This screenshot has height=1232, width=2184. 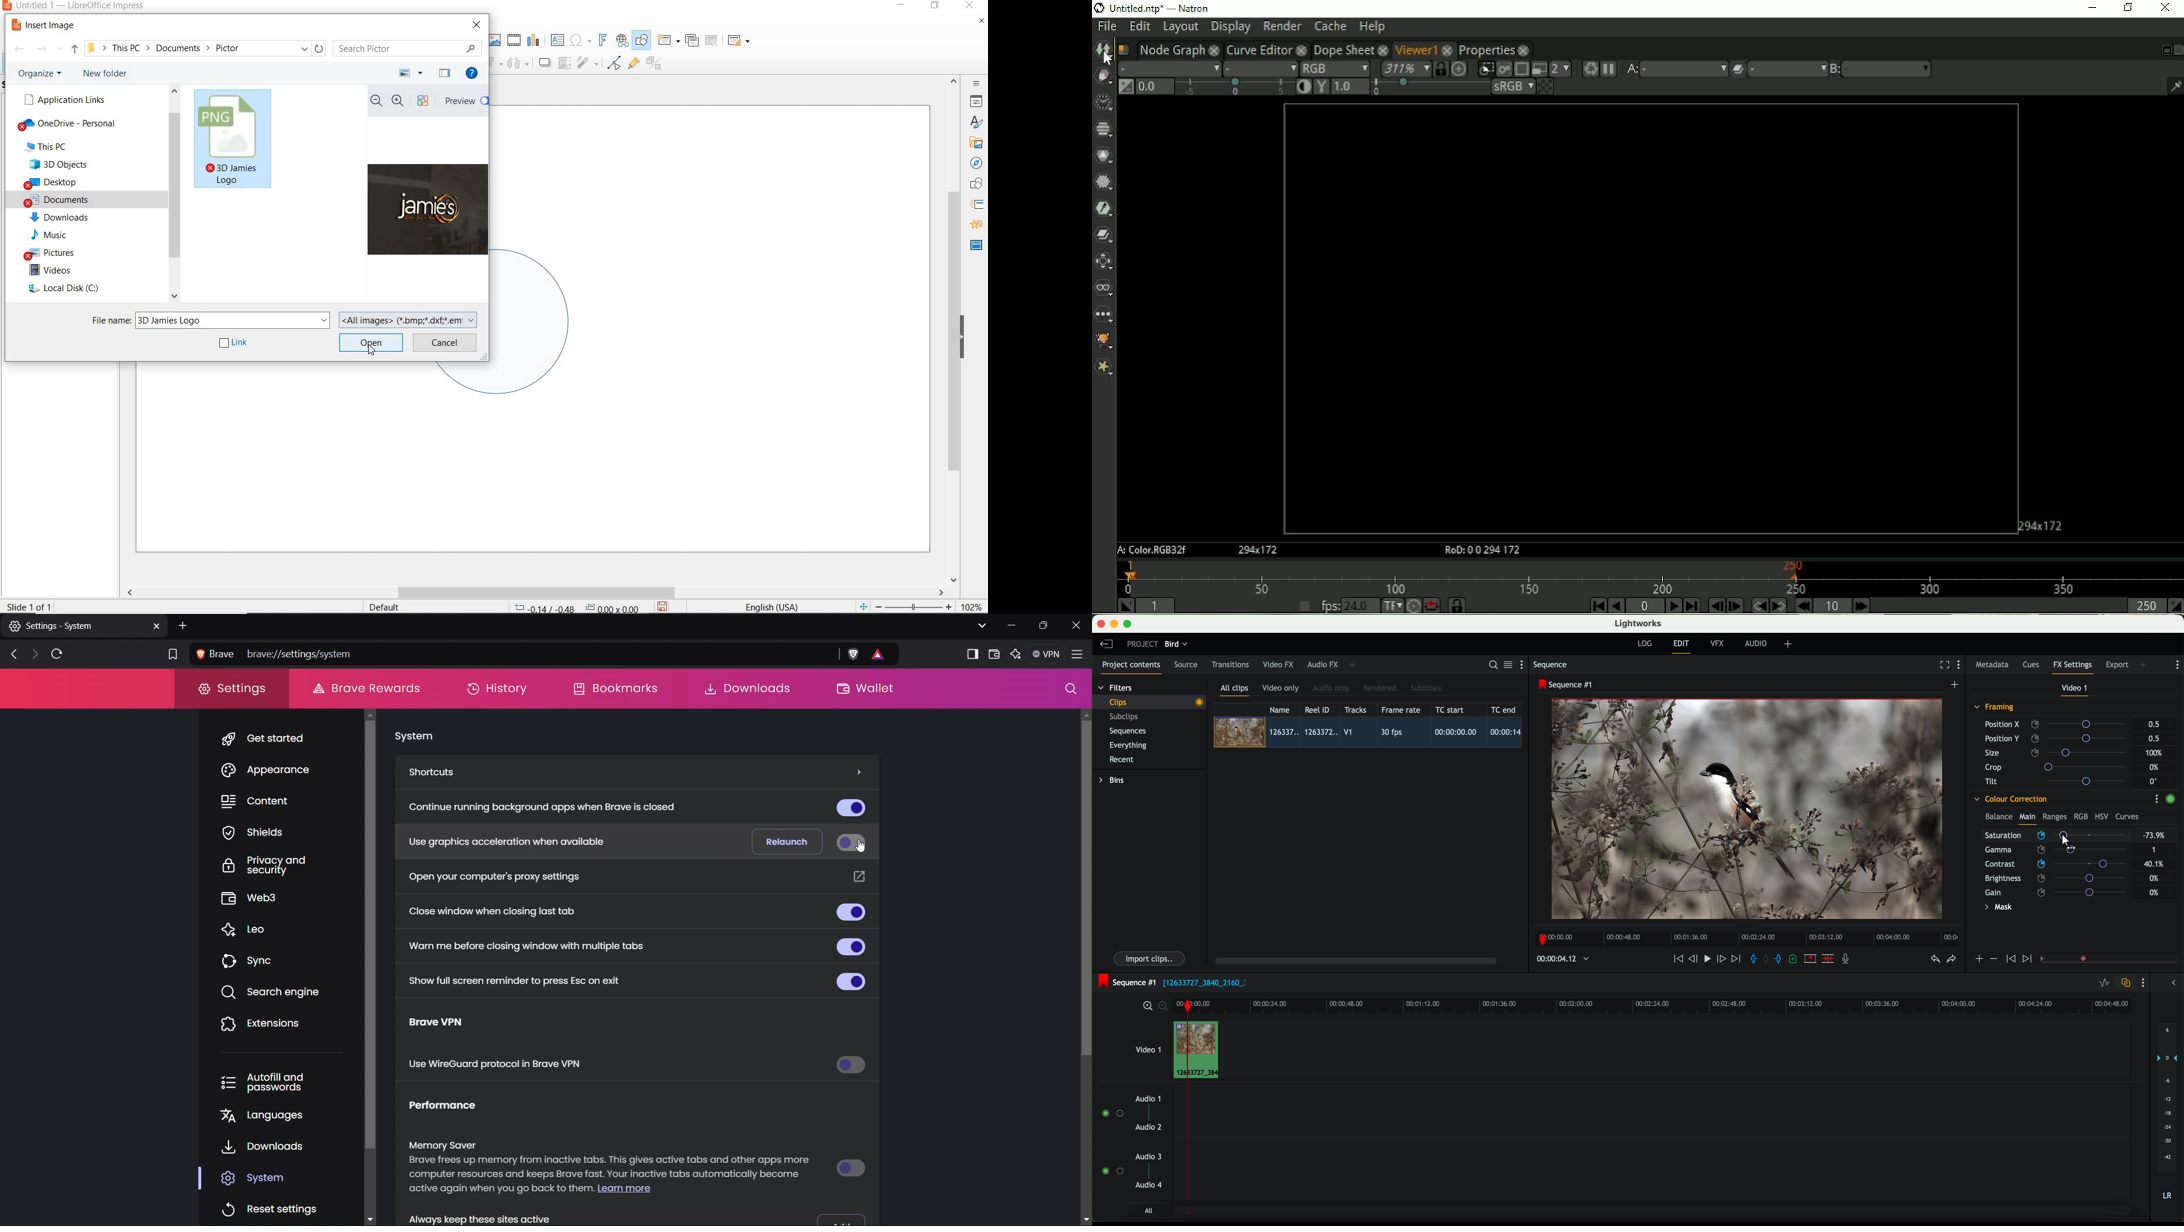 What do you see at coordinates (1811, 959) in the screenshot?
I see `remove the marked section` at bounding box center [1811, 959].